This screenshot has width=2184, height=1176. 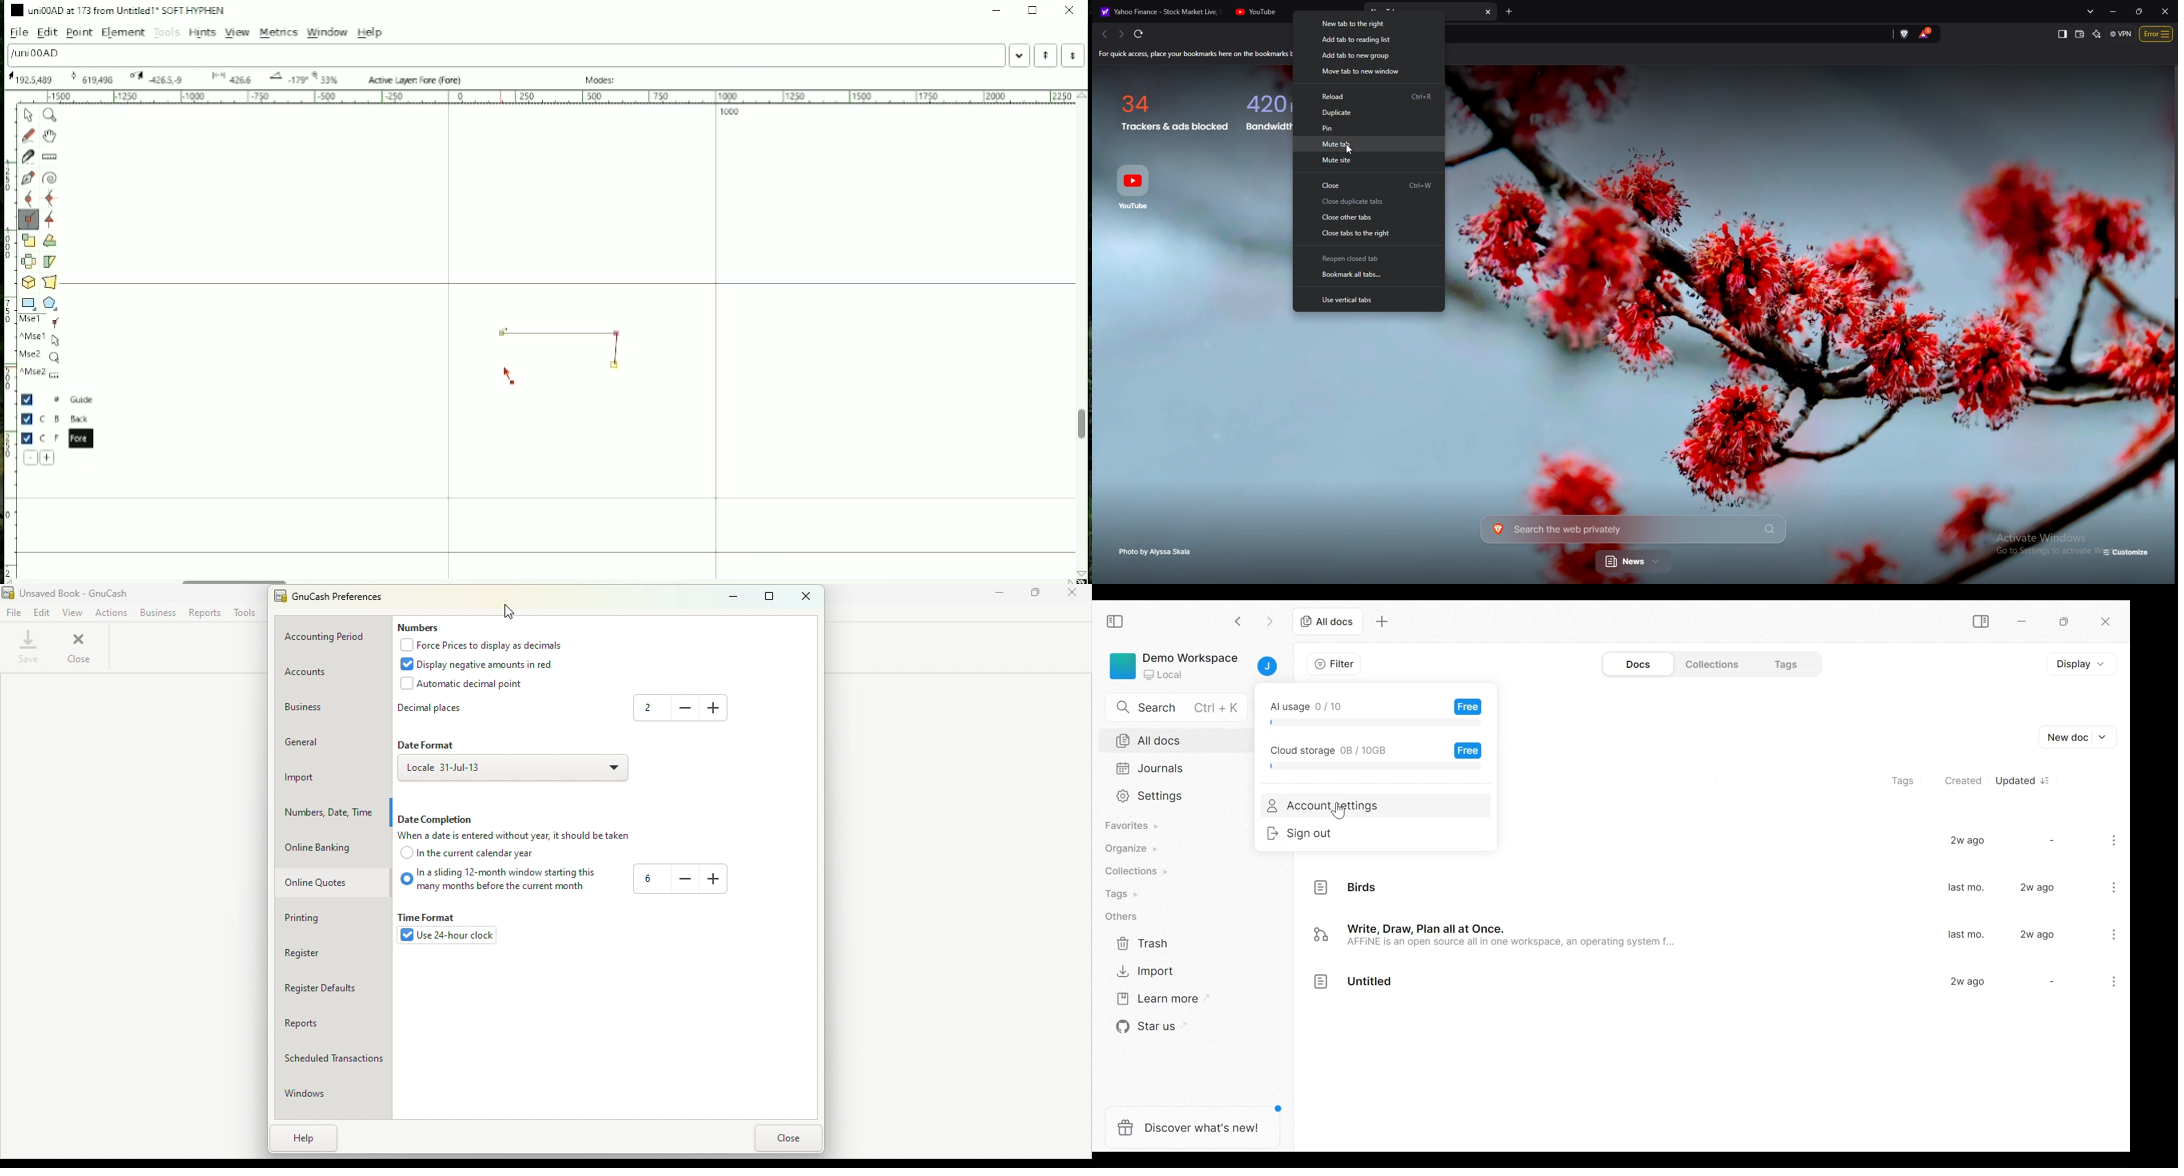 What do you see at coordinates (10, 336) in the screenshot?
I see `Vertical scale` at bounding box center [10, 336].